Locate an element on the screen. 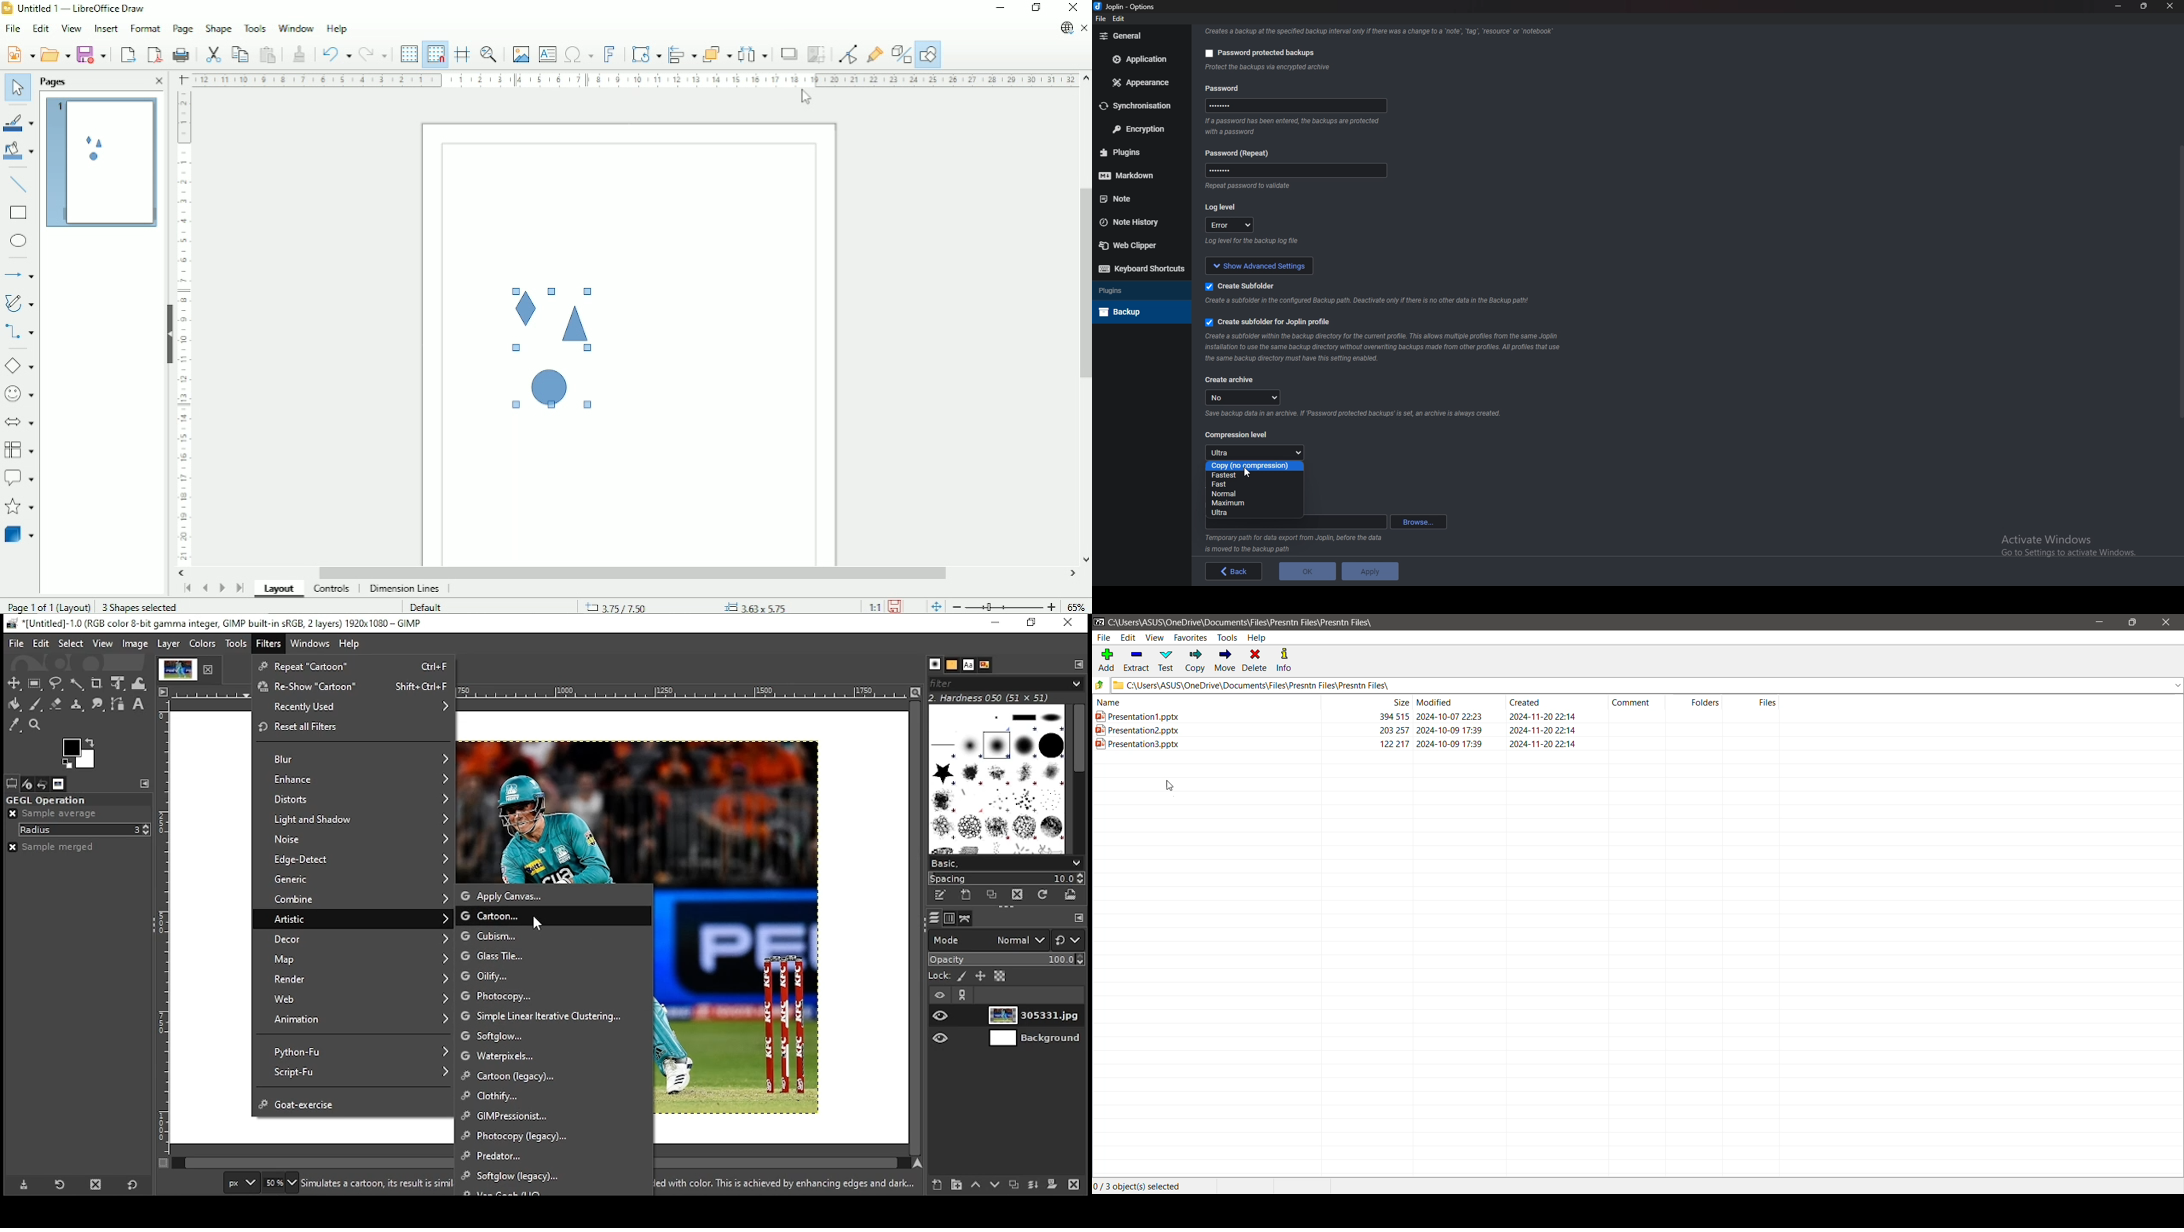  Add is located at coordinates (1106, 659).